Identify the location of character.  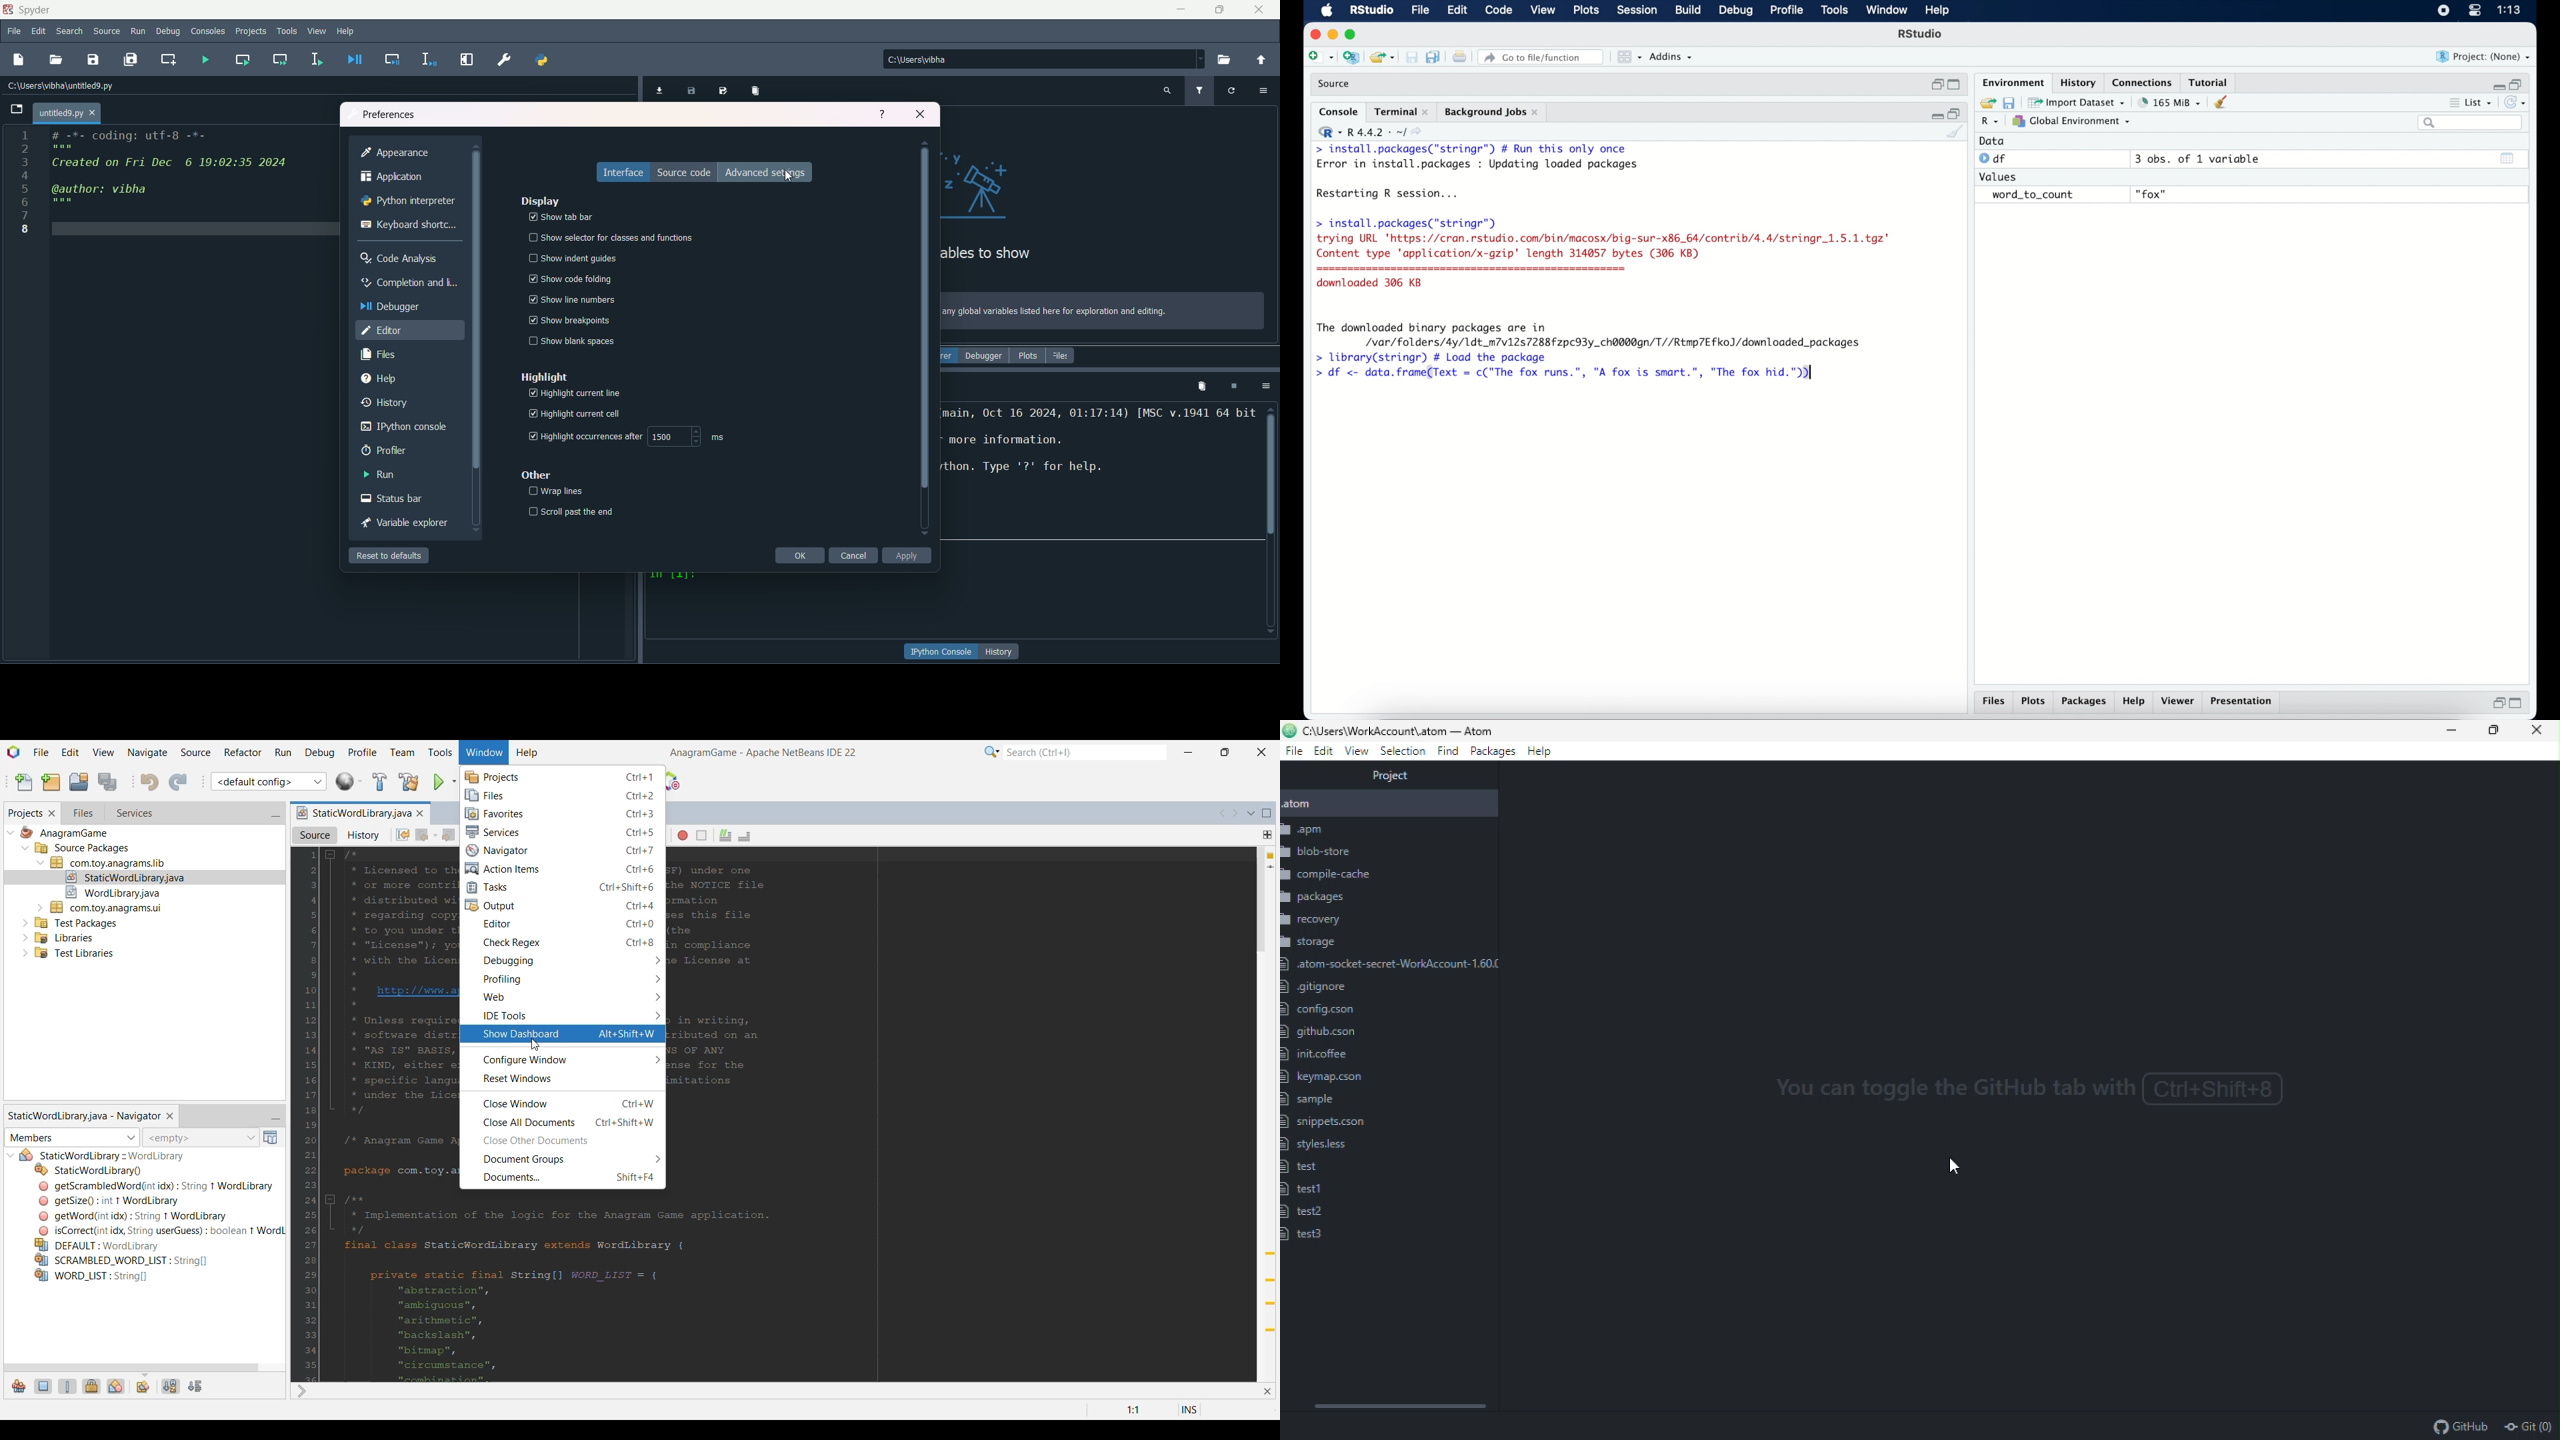
(674, 574).